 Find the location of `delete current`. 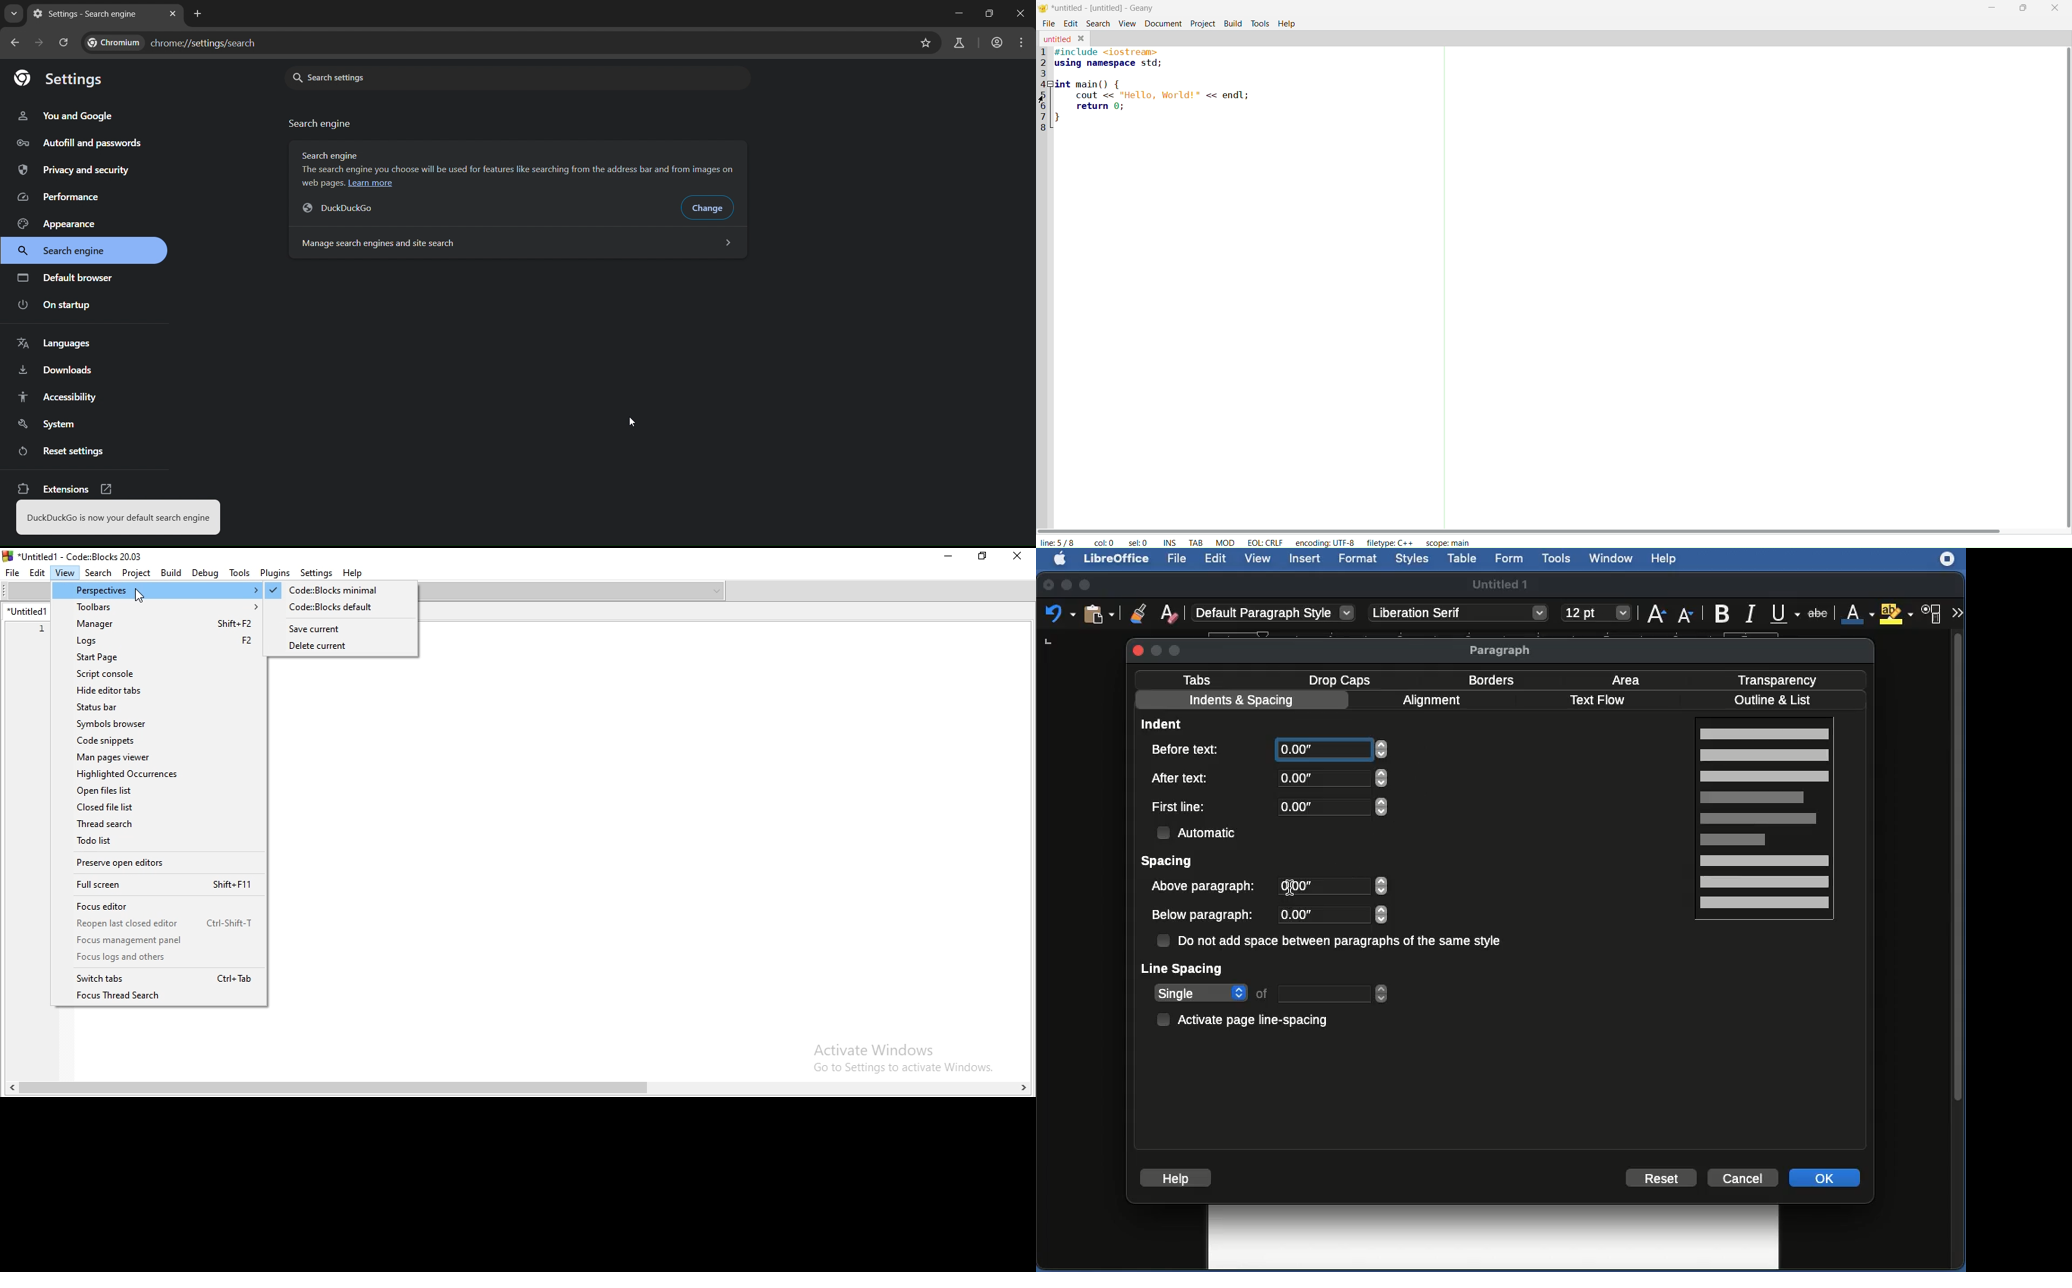

delete current is located at coordinates (346, 647).